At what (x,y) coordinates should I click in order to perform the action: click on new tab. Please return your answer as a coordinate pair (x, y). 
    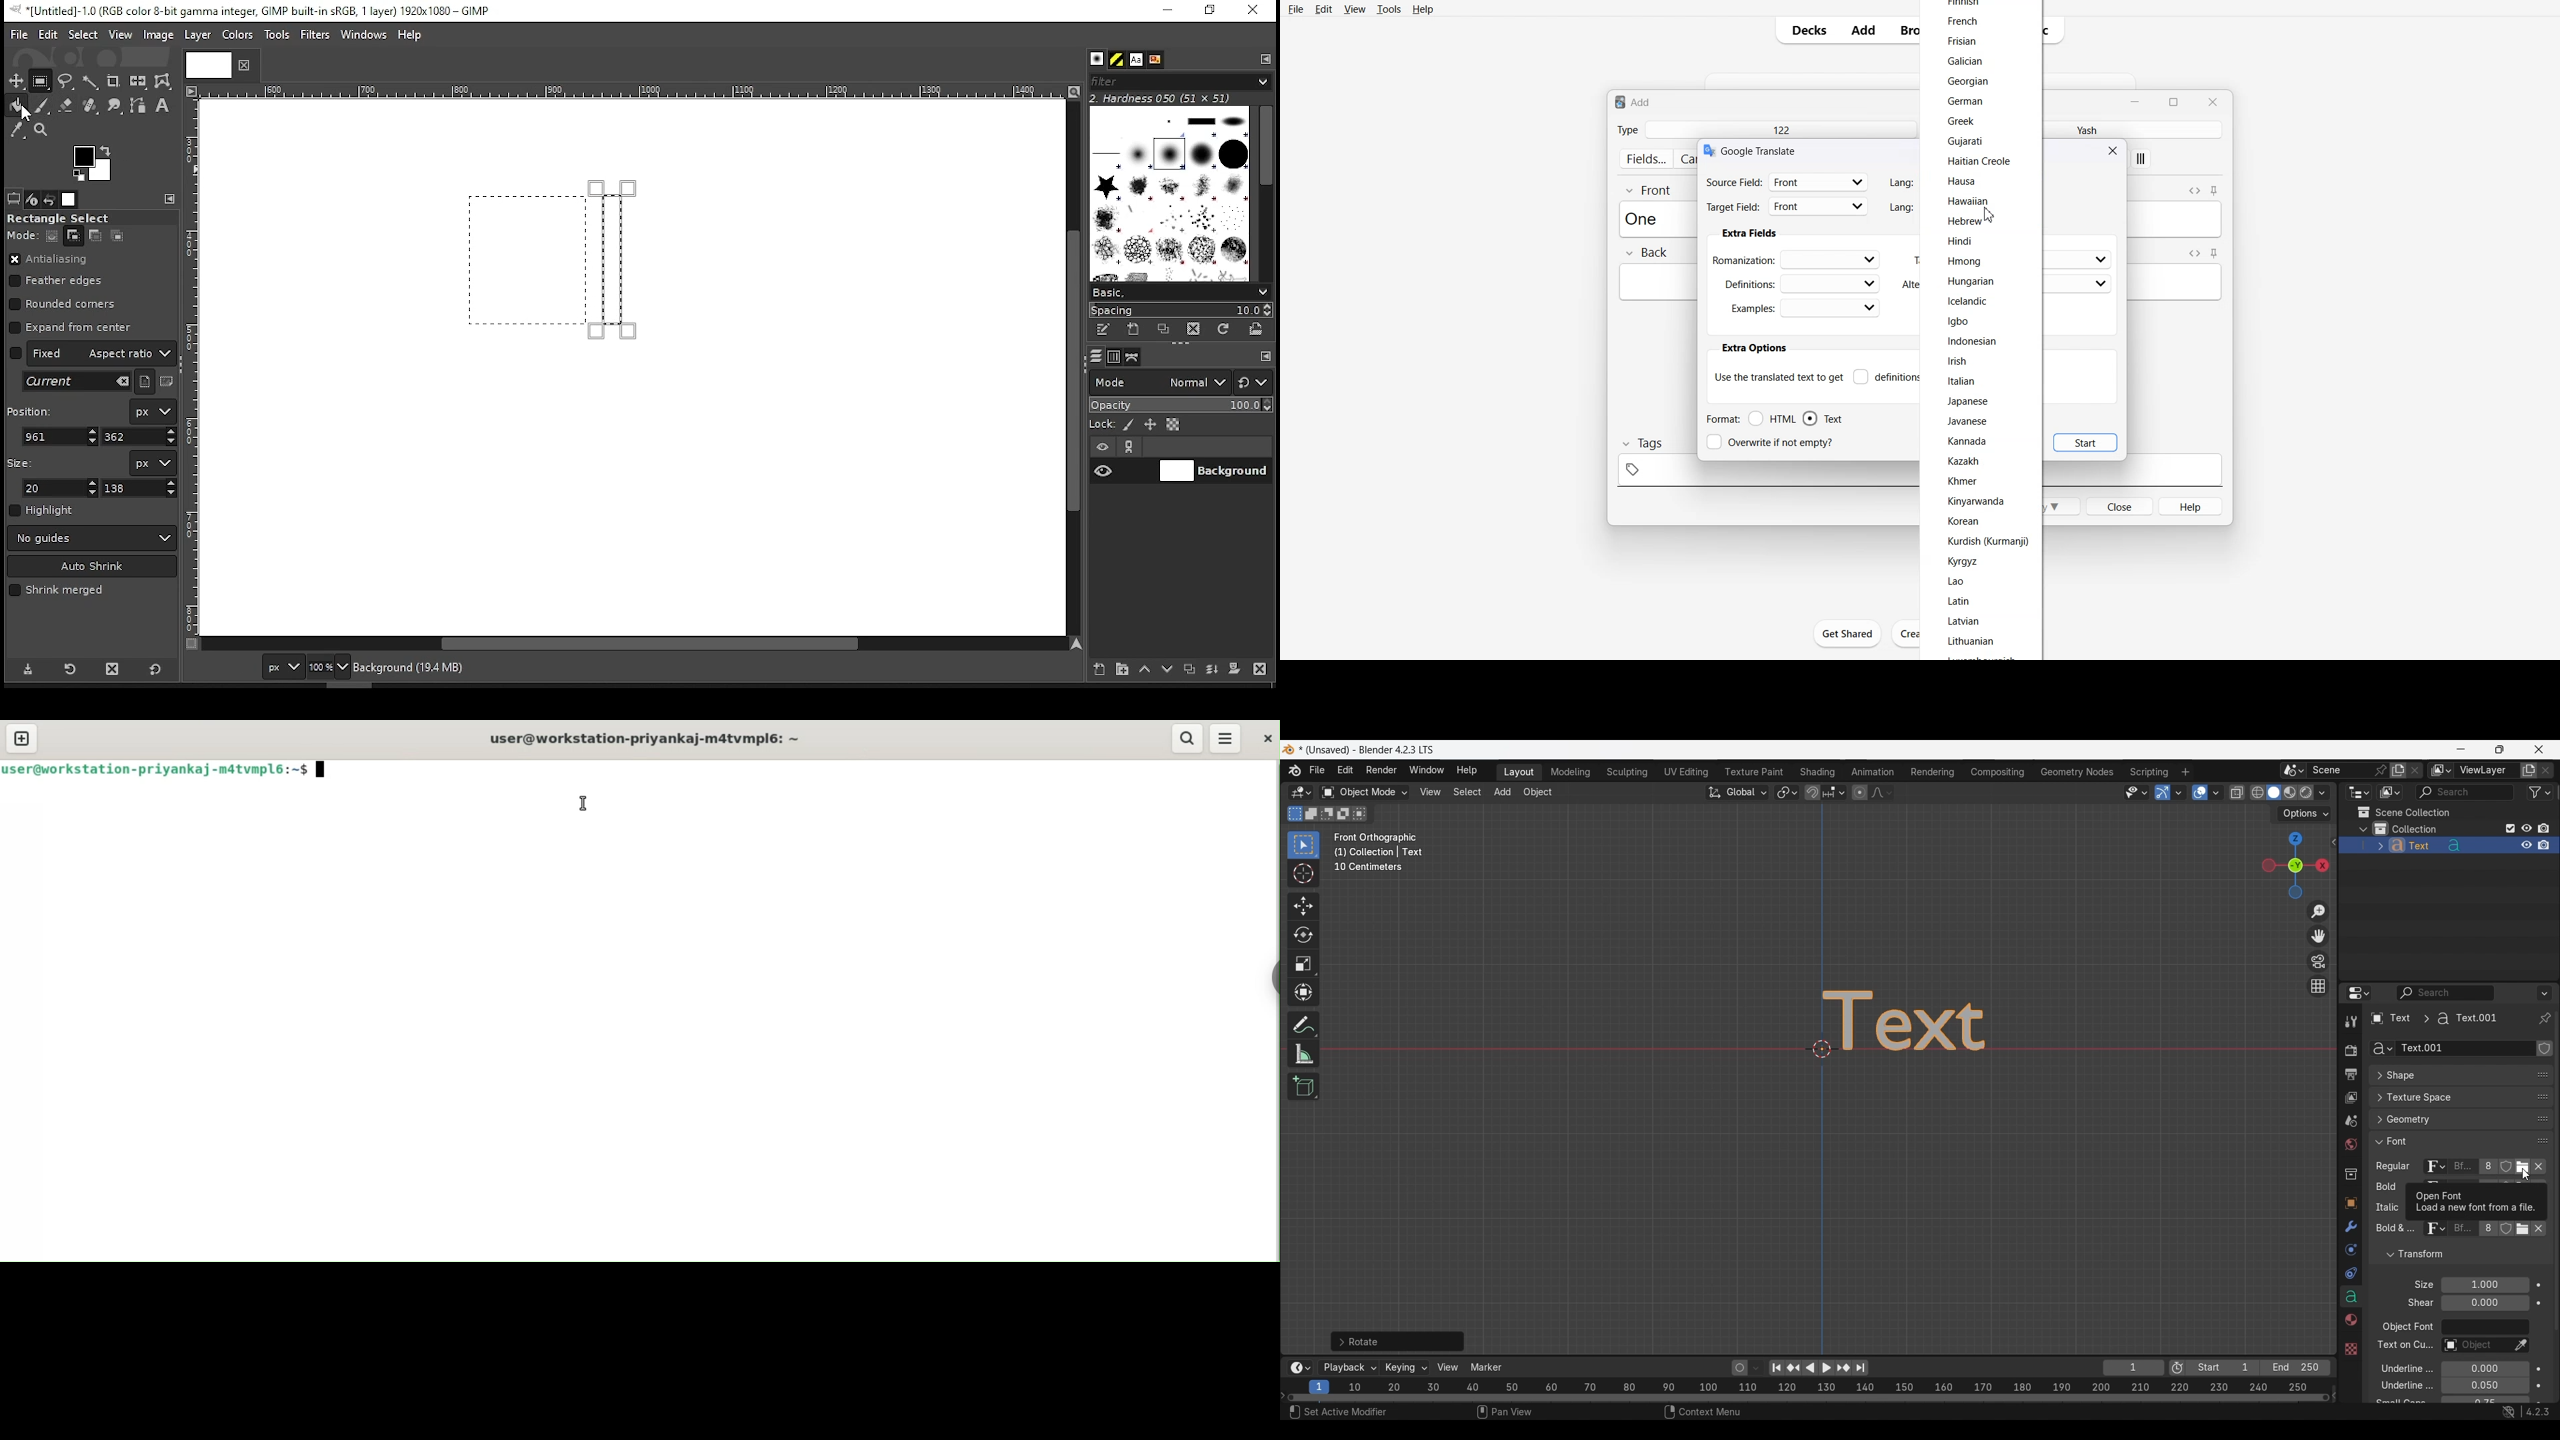
    Looking at the image, I should click on (19, 738).